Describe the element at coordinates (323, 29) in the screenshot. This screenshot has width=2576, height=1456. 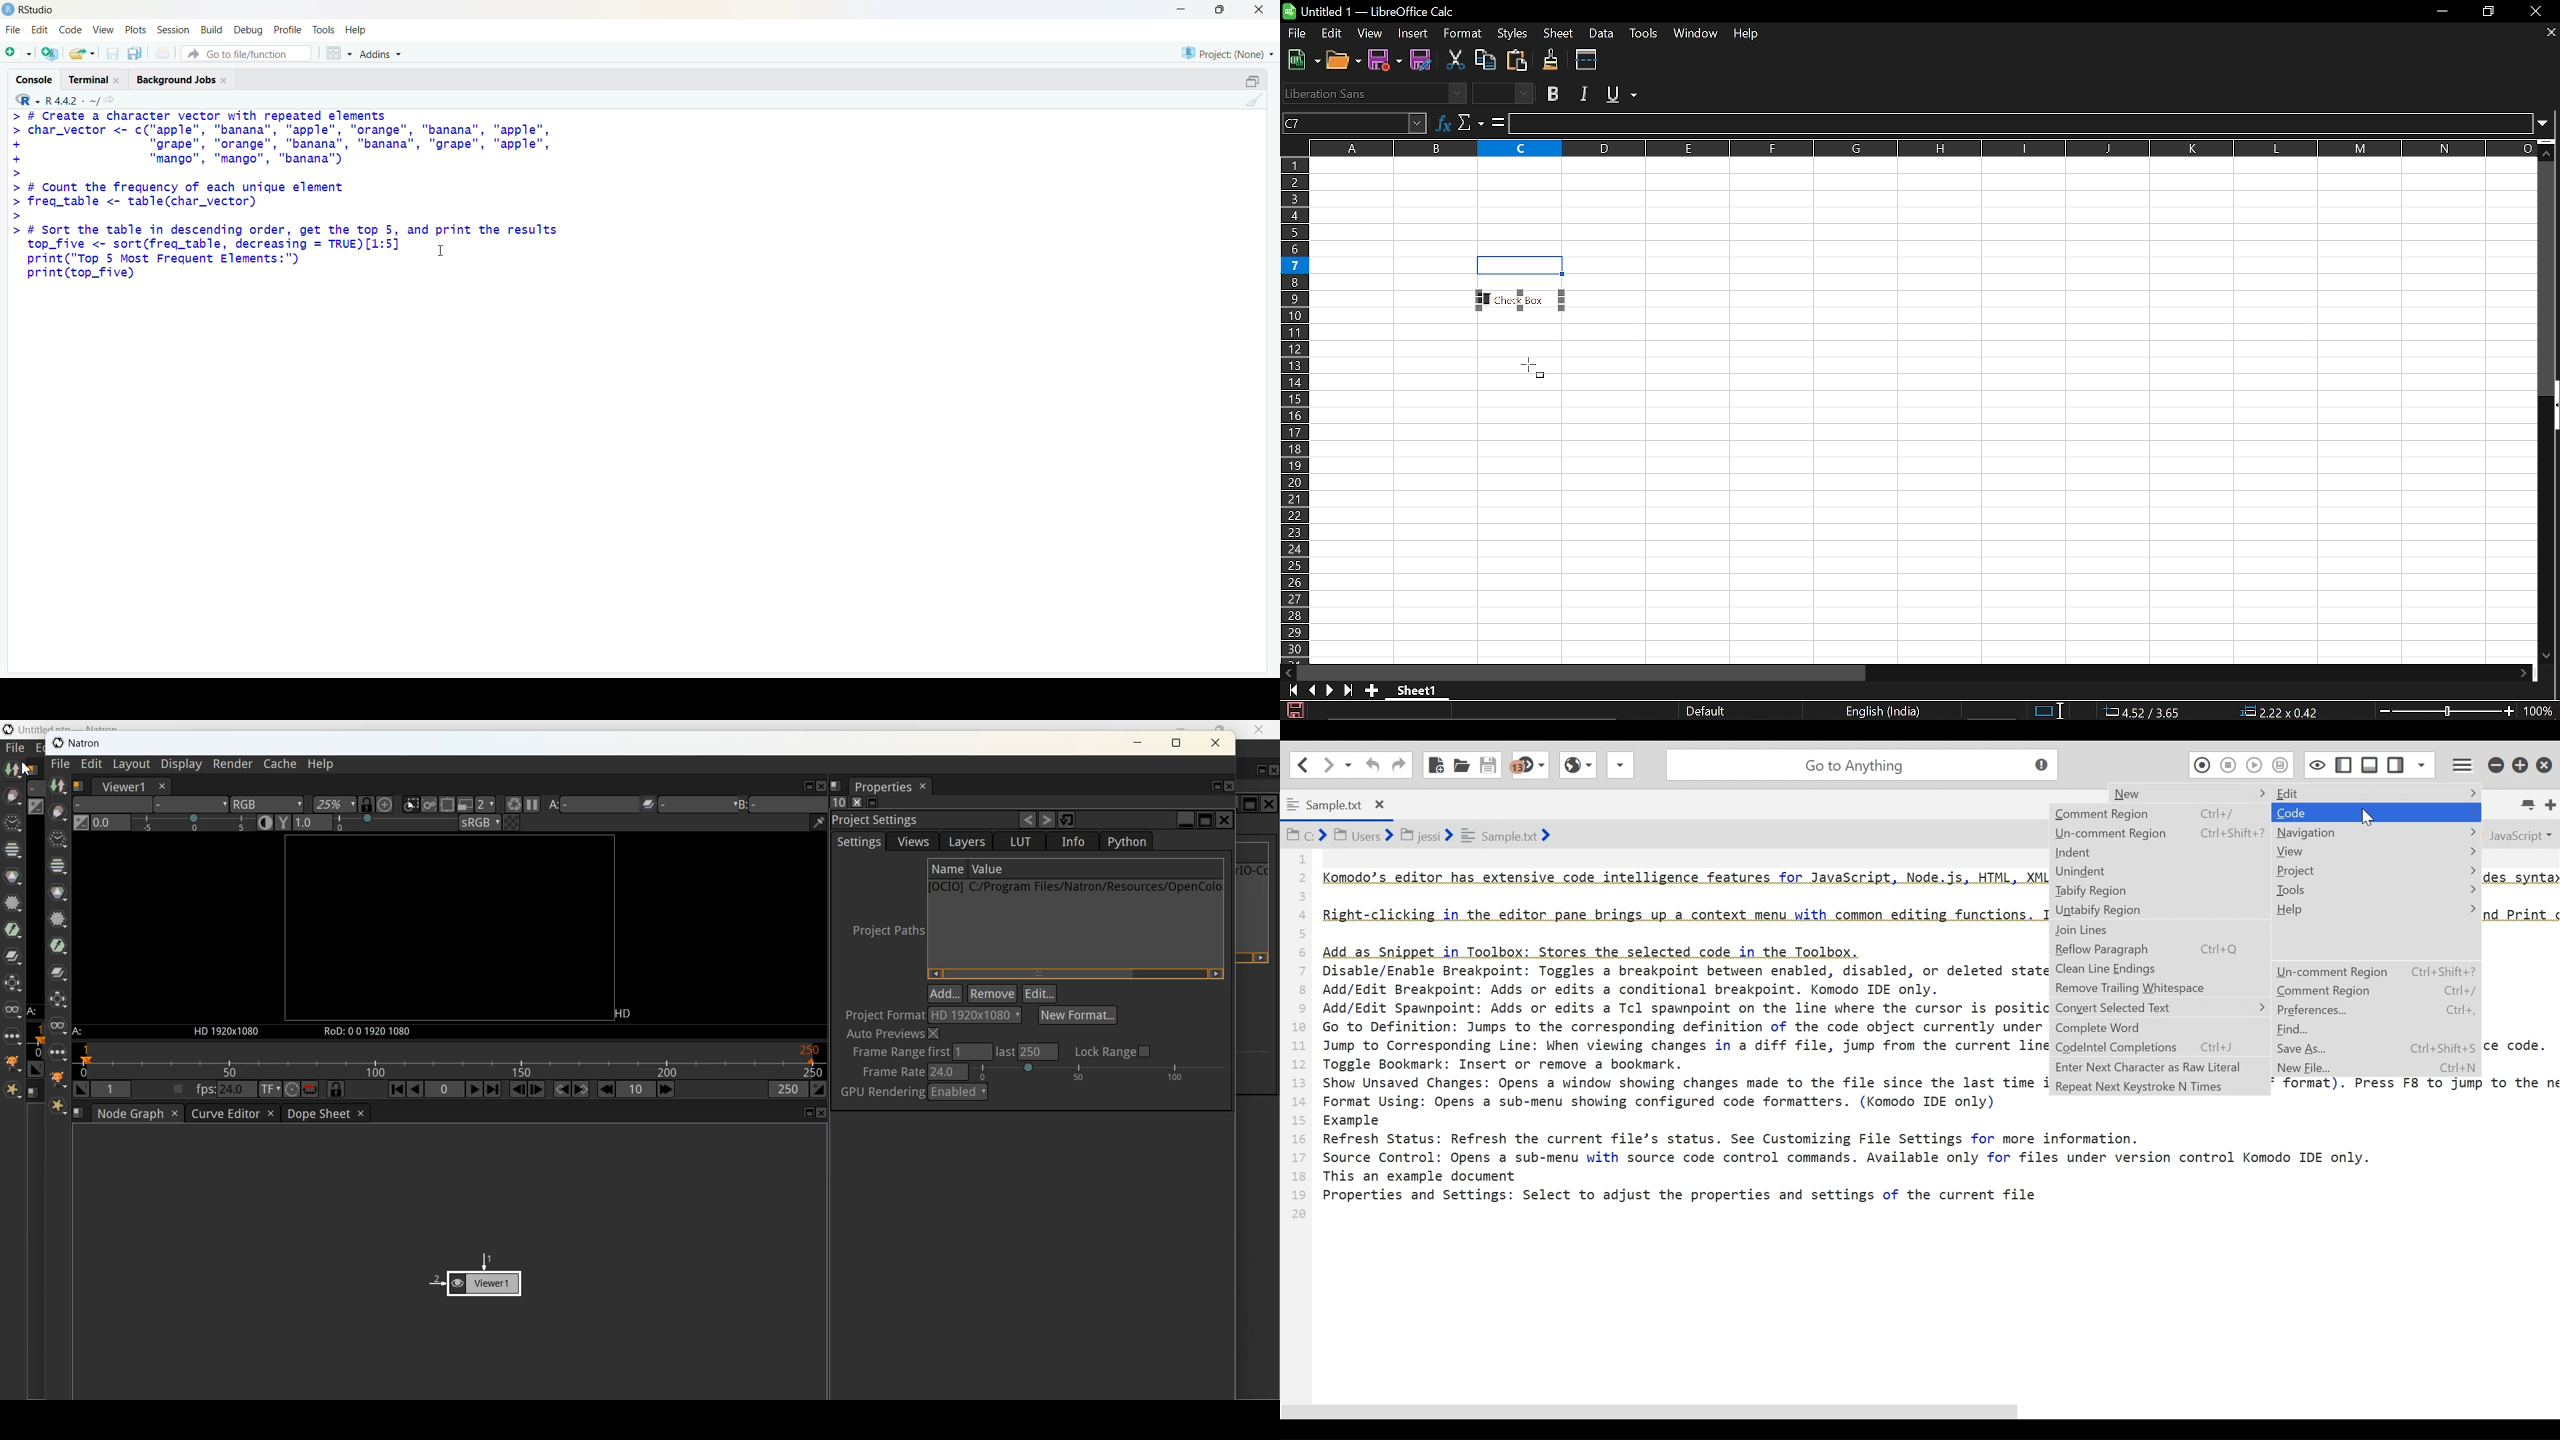
I see `Tools` at that location.